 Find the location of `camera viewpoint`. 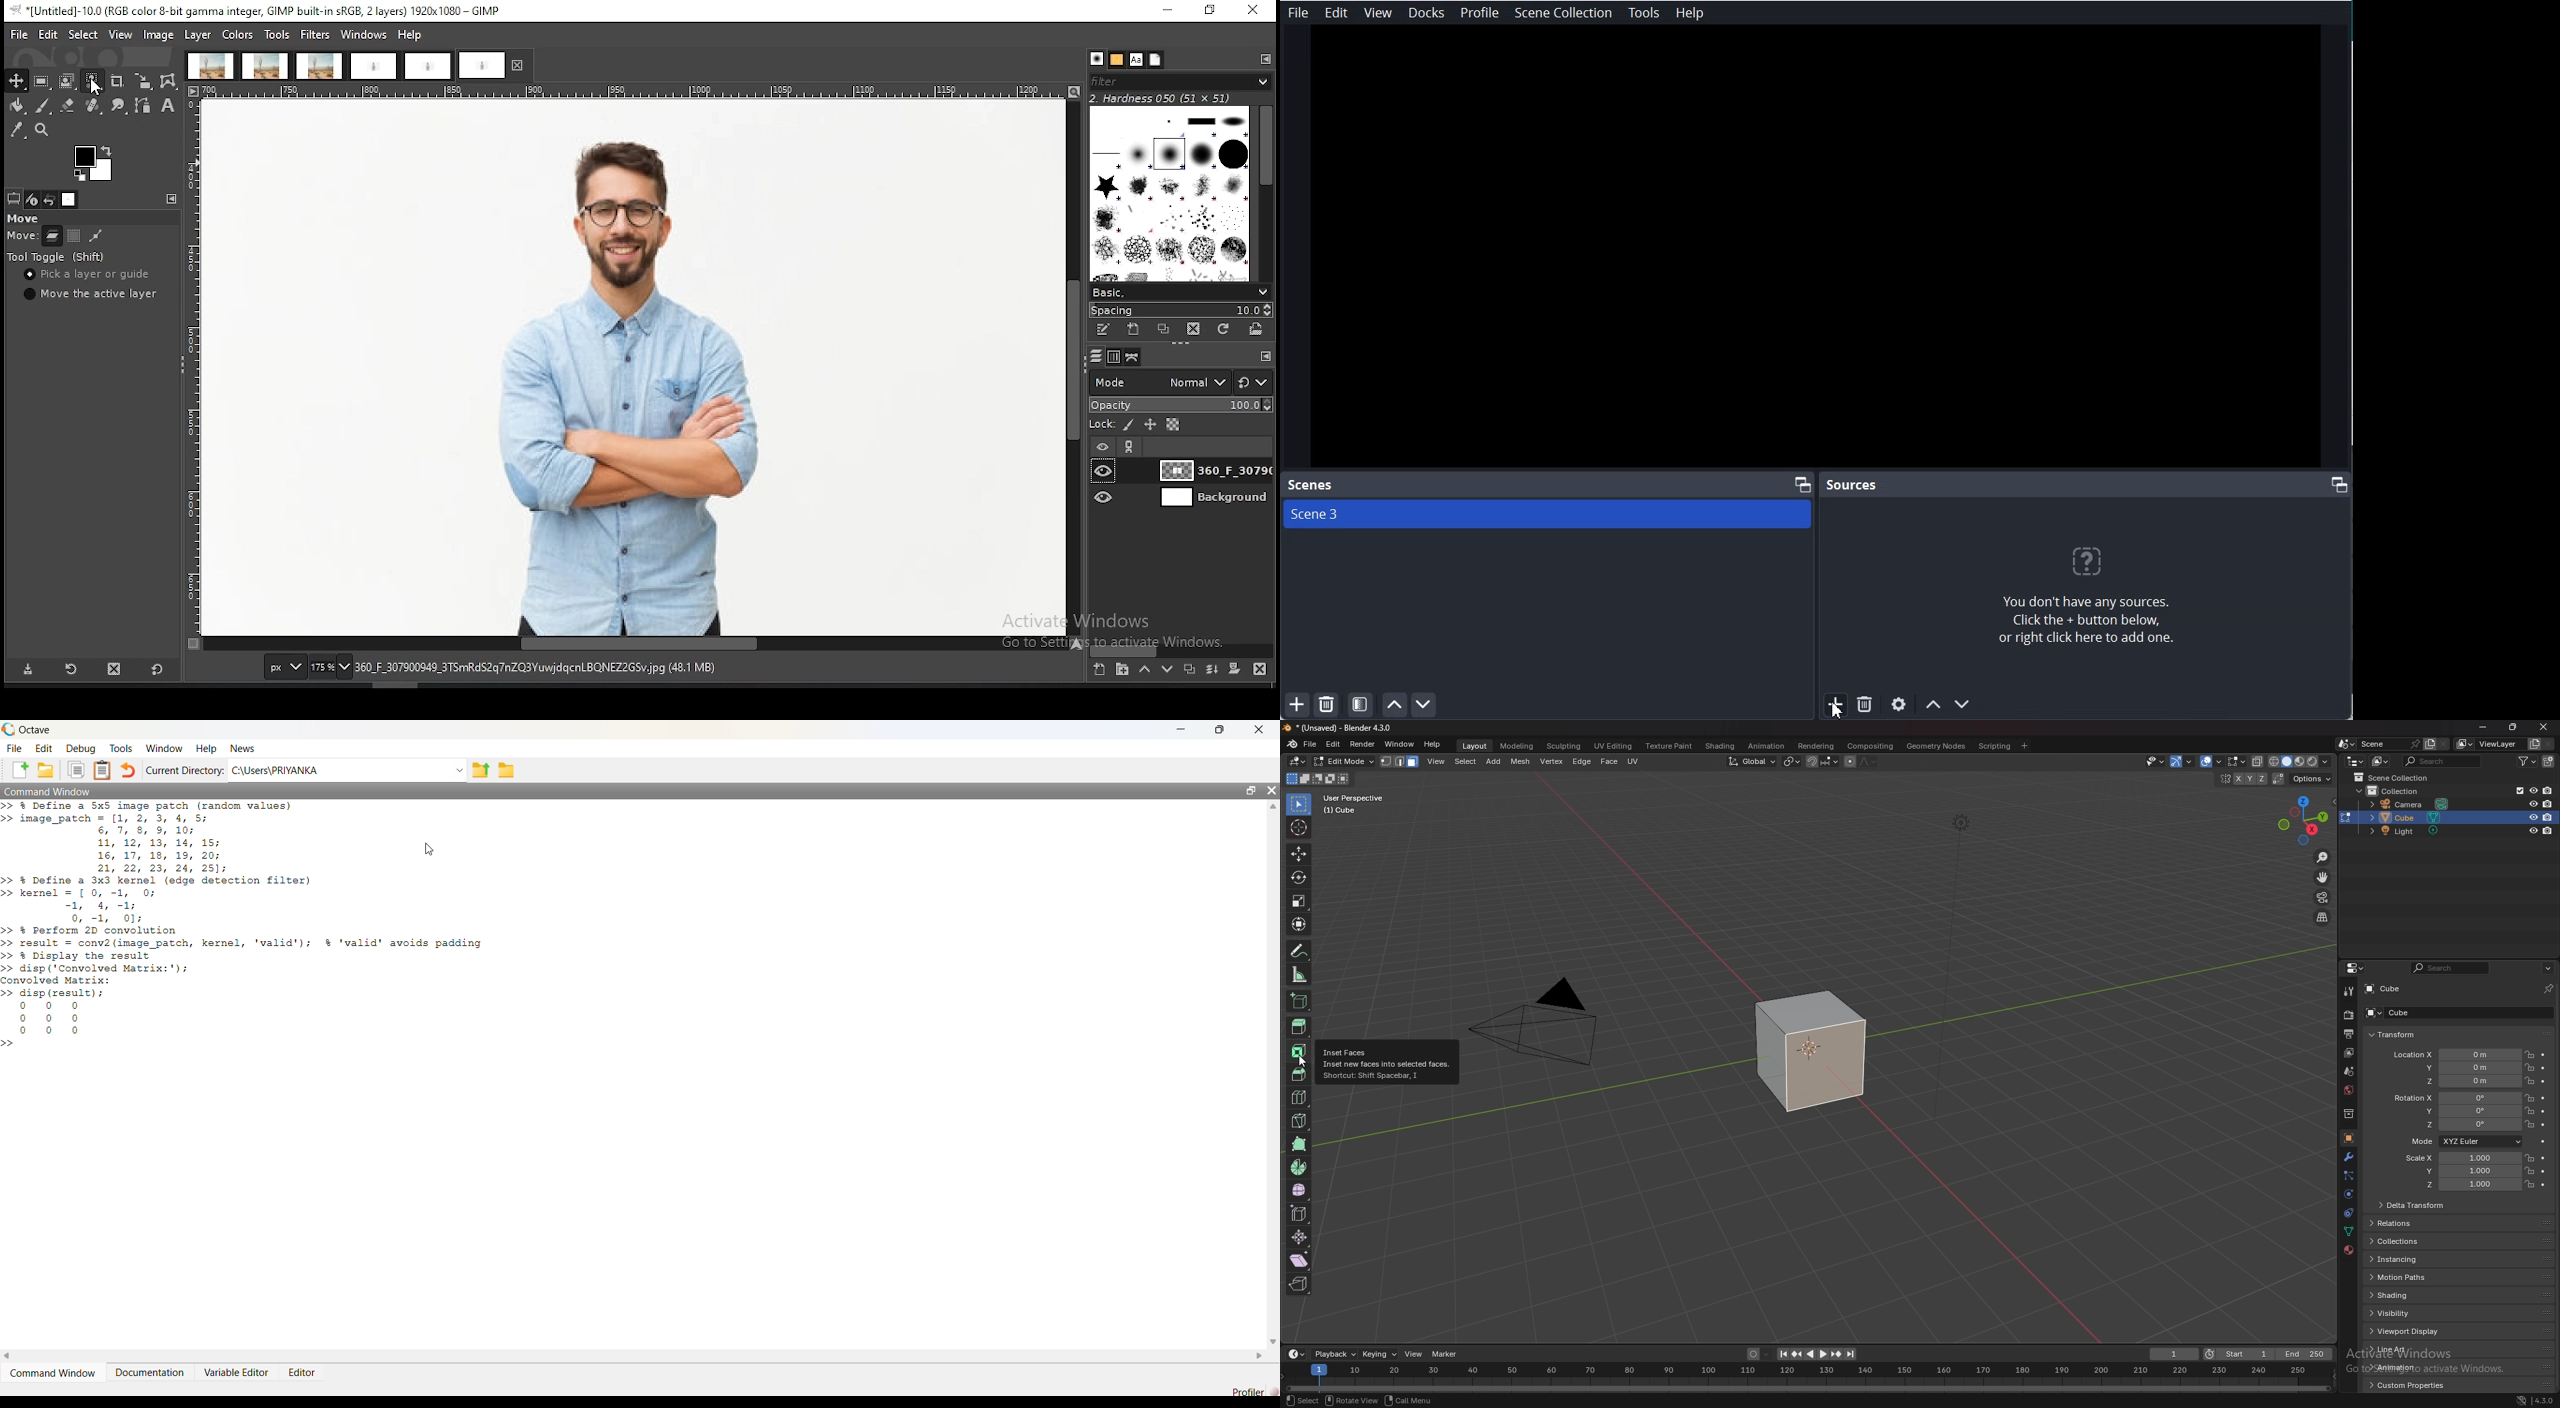

camera viewpoint is located at coordinates (2322, 898).